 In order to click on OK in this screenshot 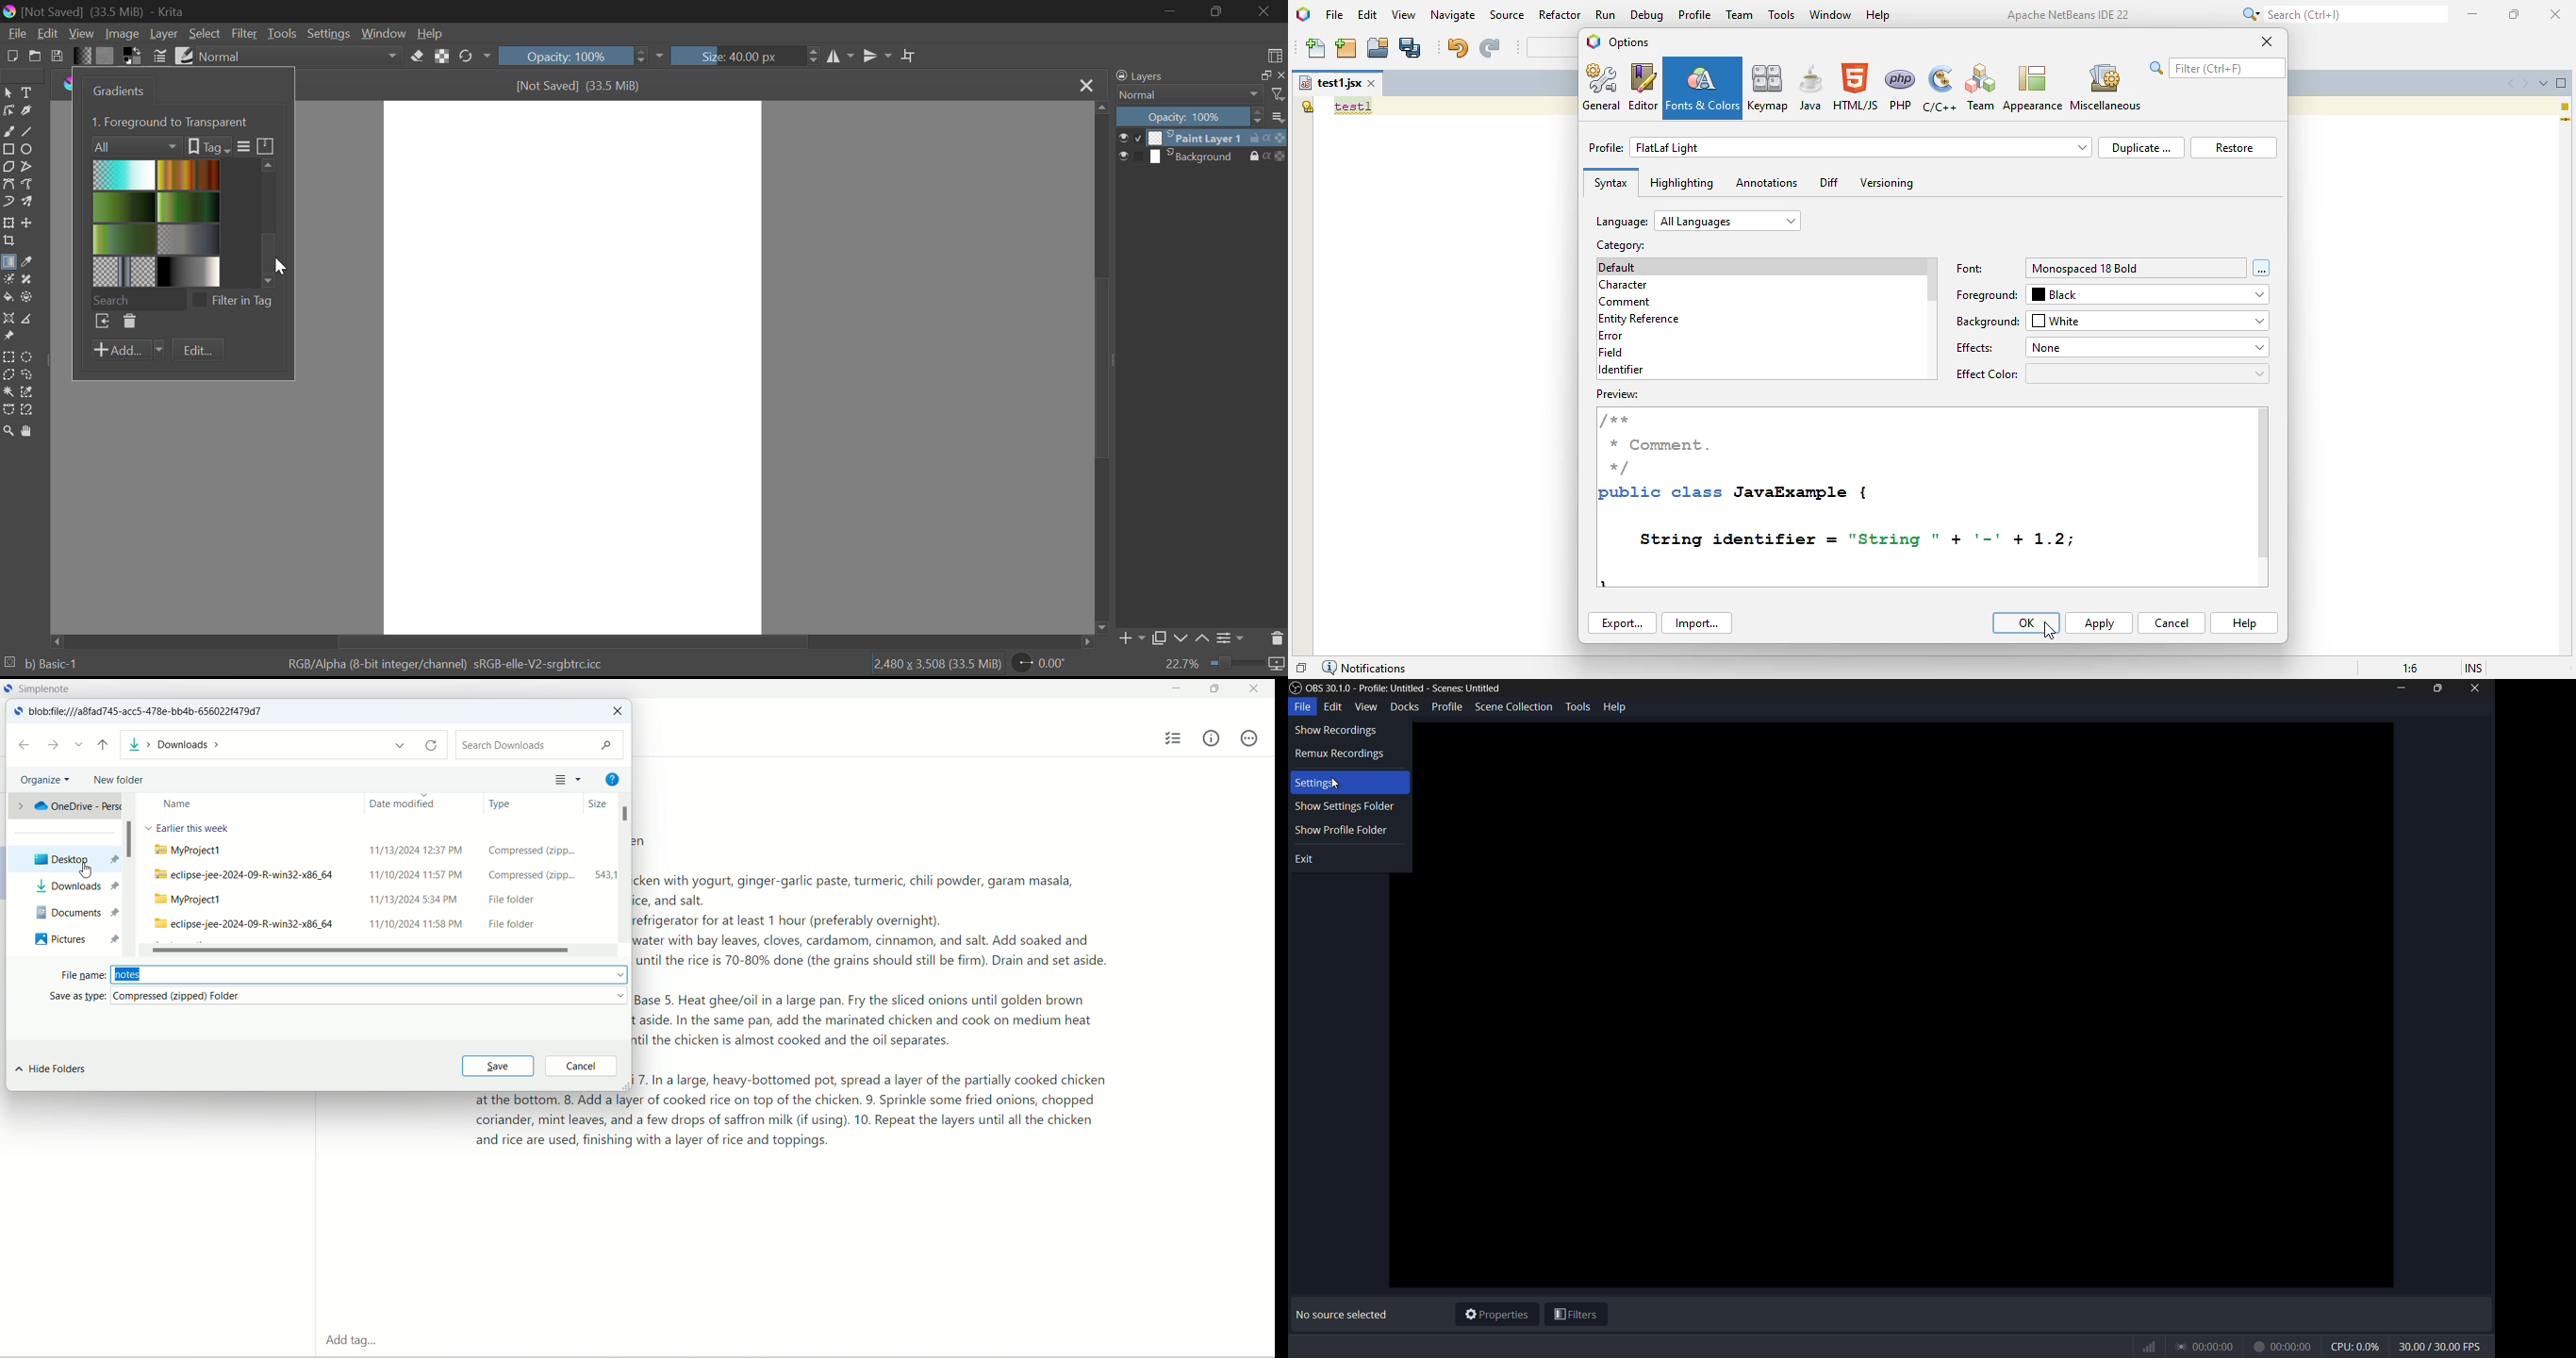, I will do `click(2026, 622)`.